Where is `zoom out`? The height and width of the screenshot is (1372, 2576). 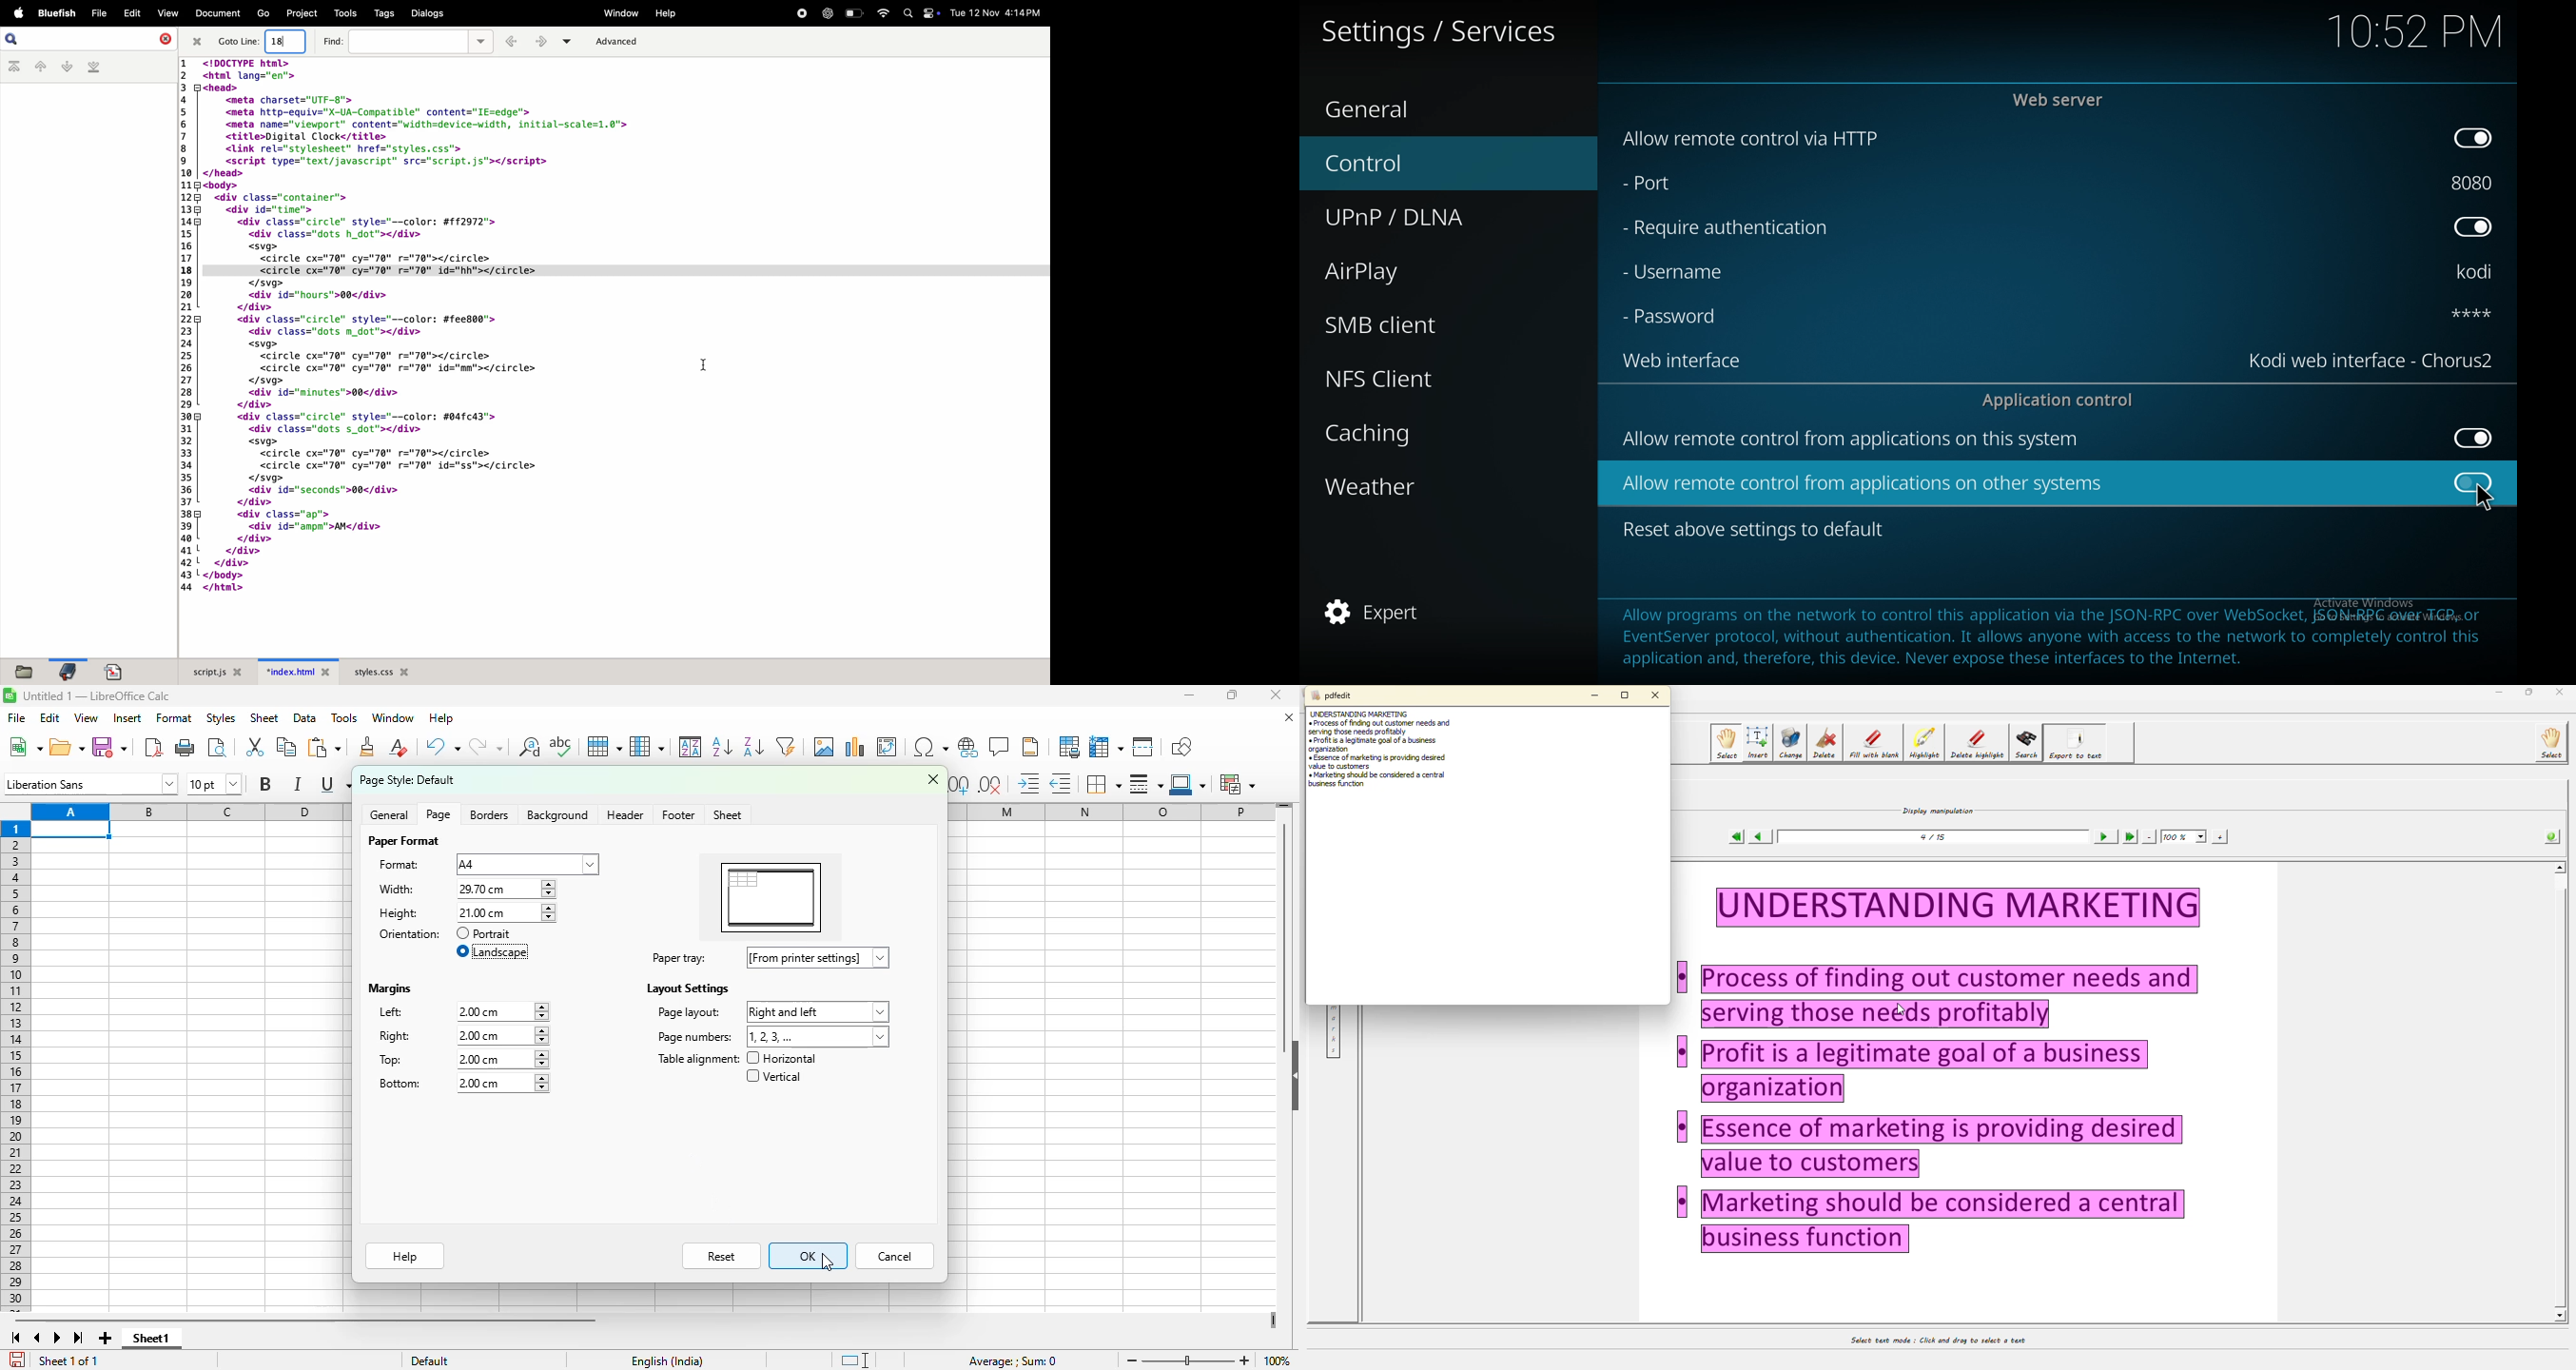 zoom out is located at coordinates (2149, 837).